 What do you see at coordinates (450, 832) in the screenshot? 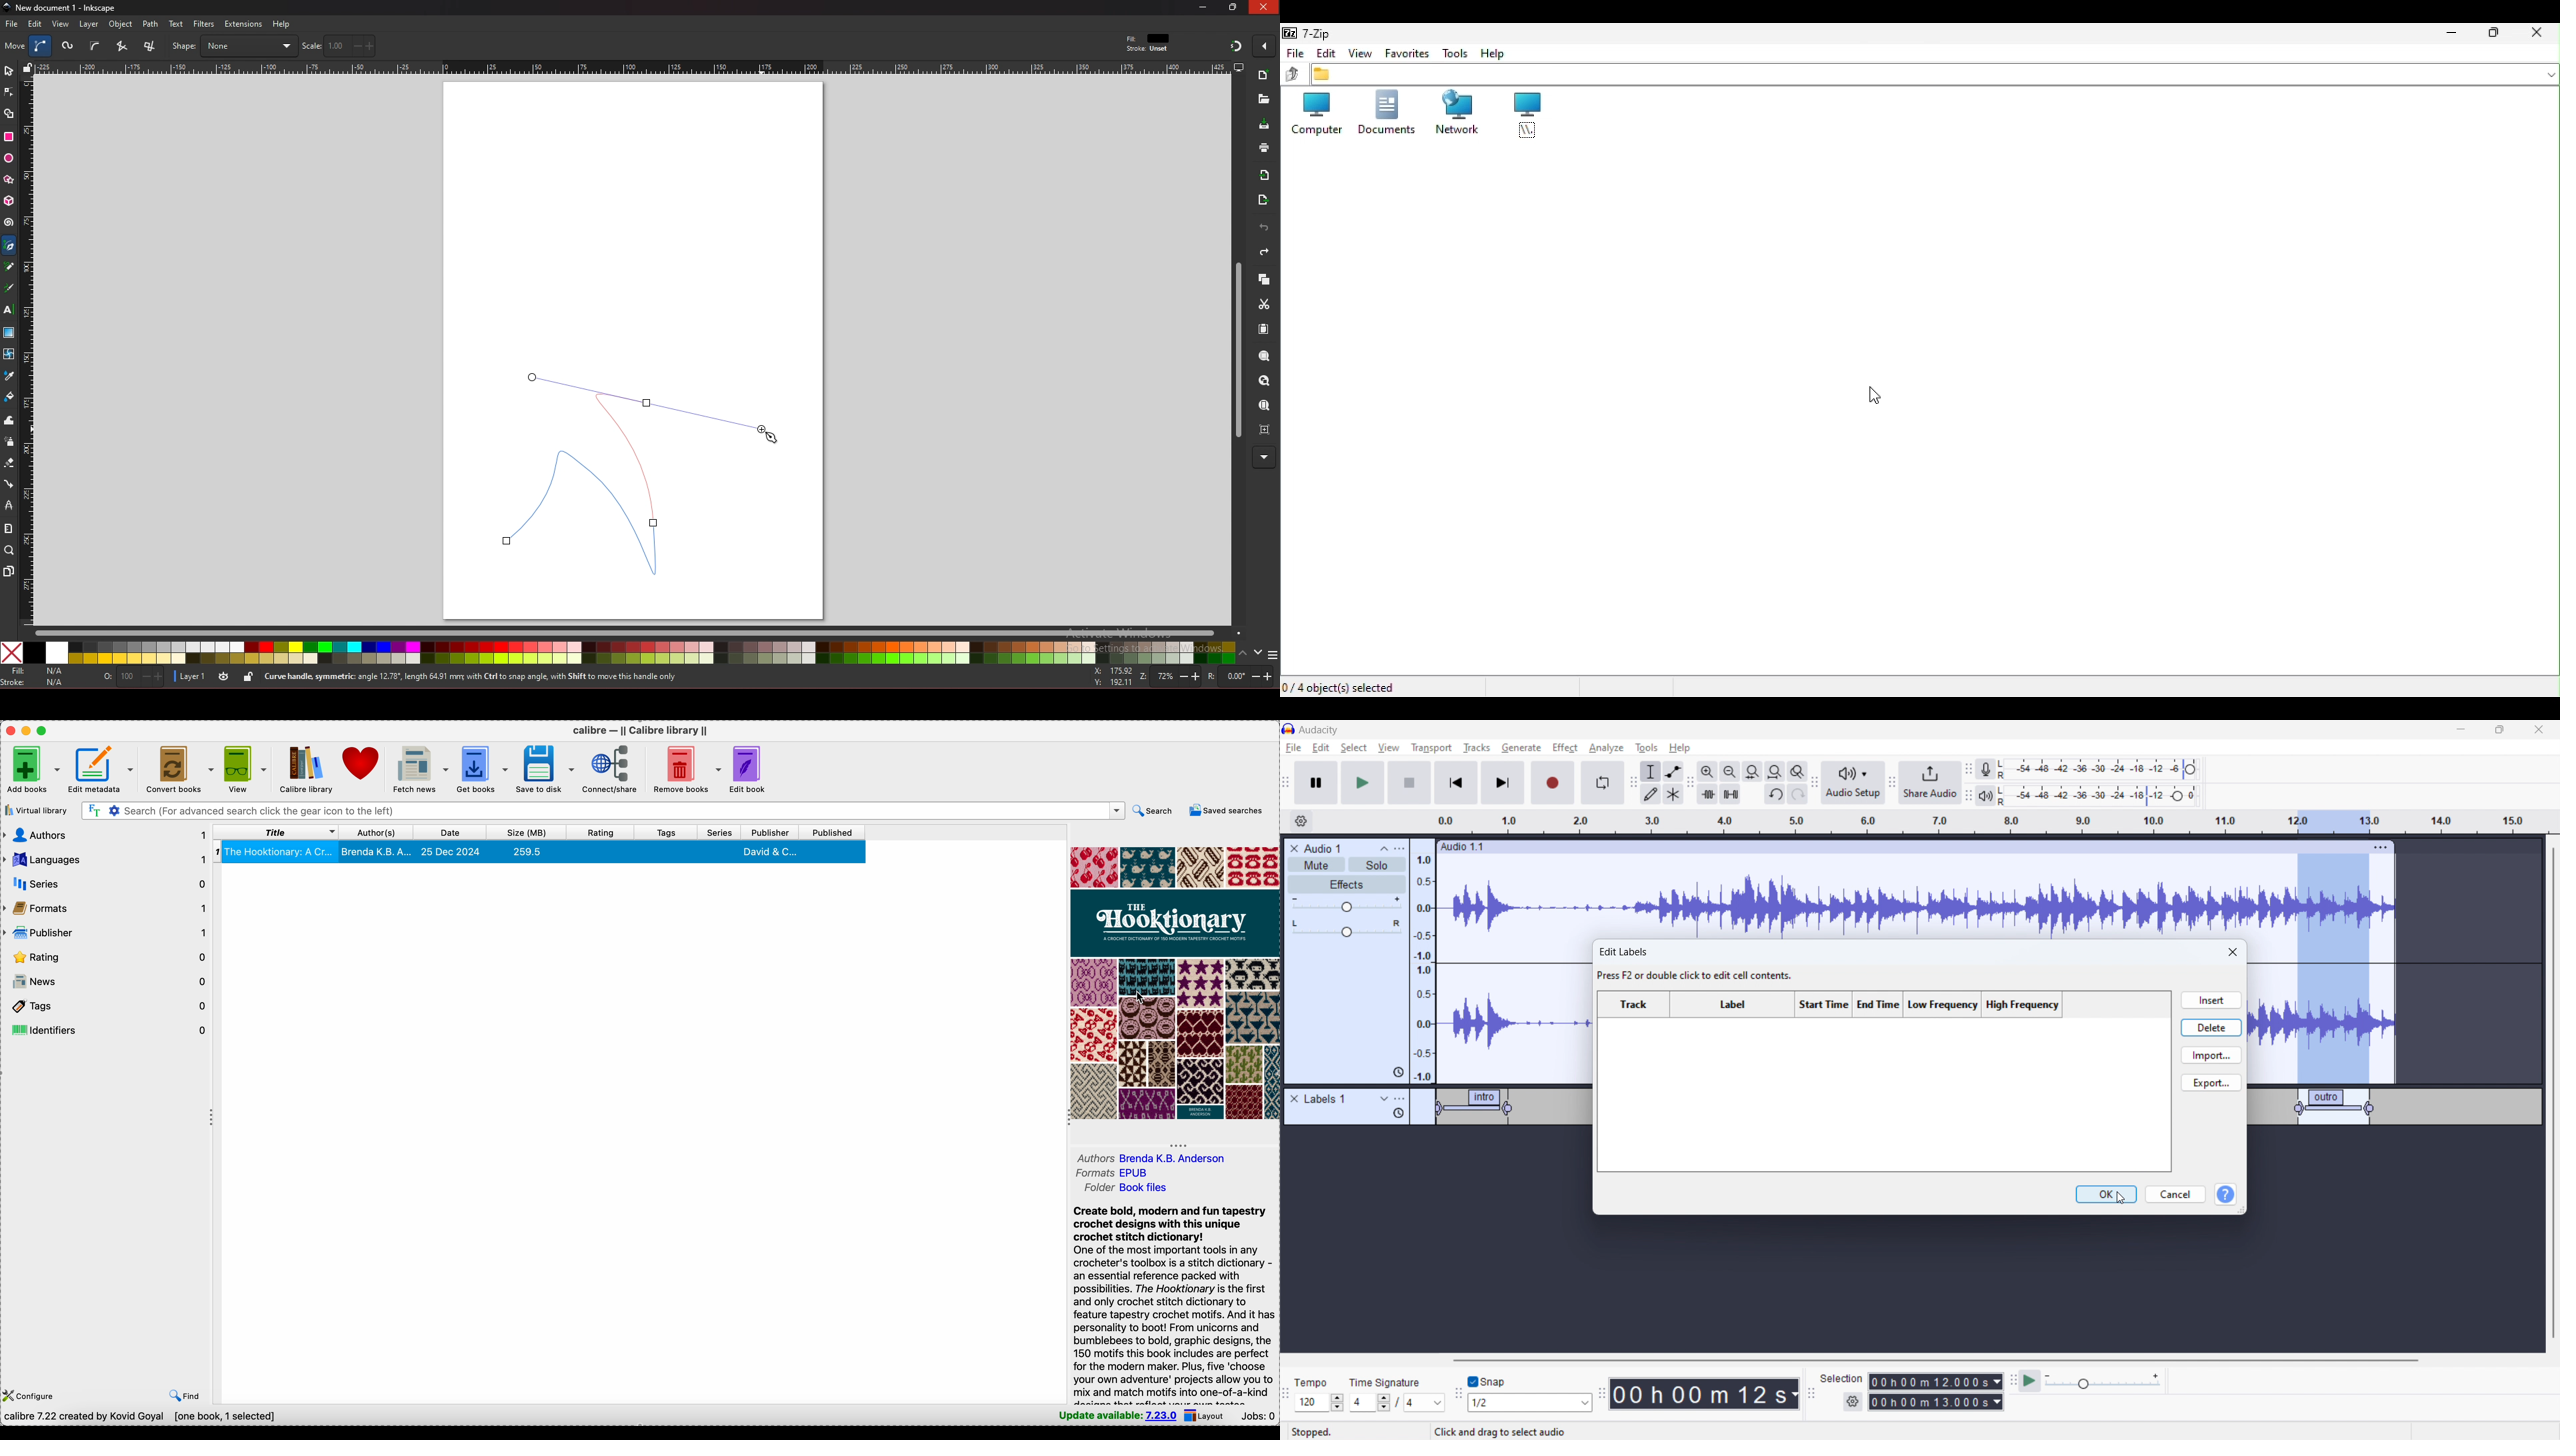
I see `date` at bounding box center [450, 832].